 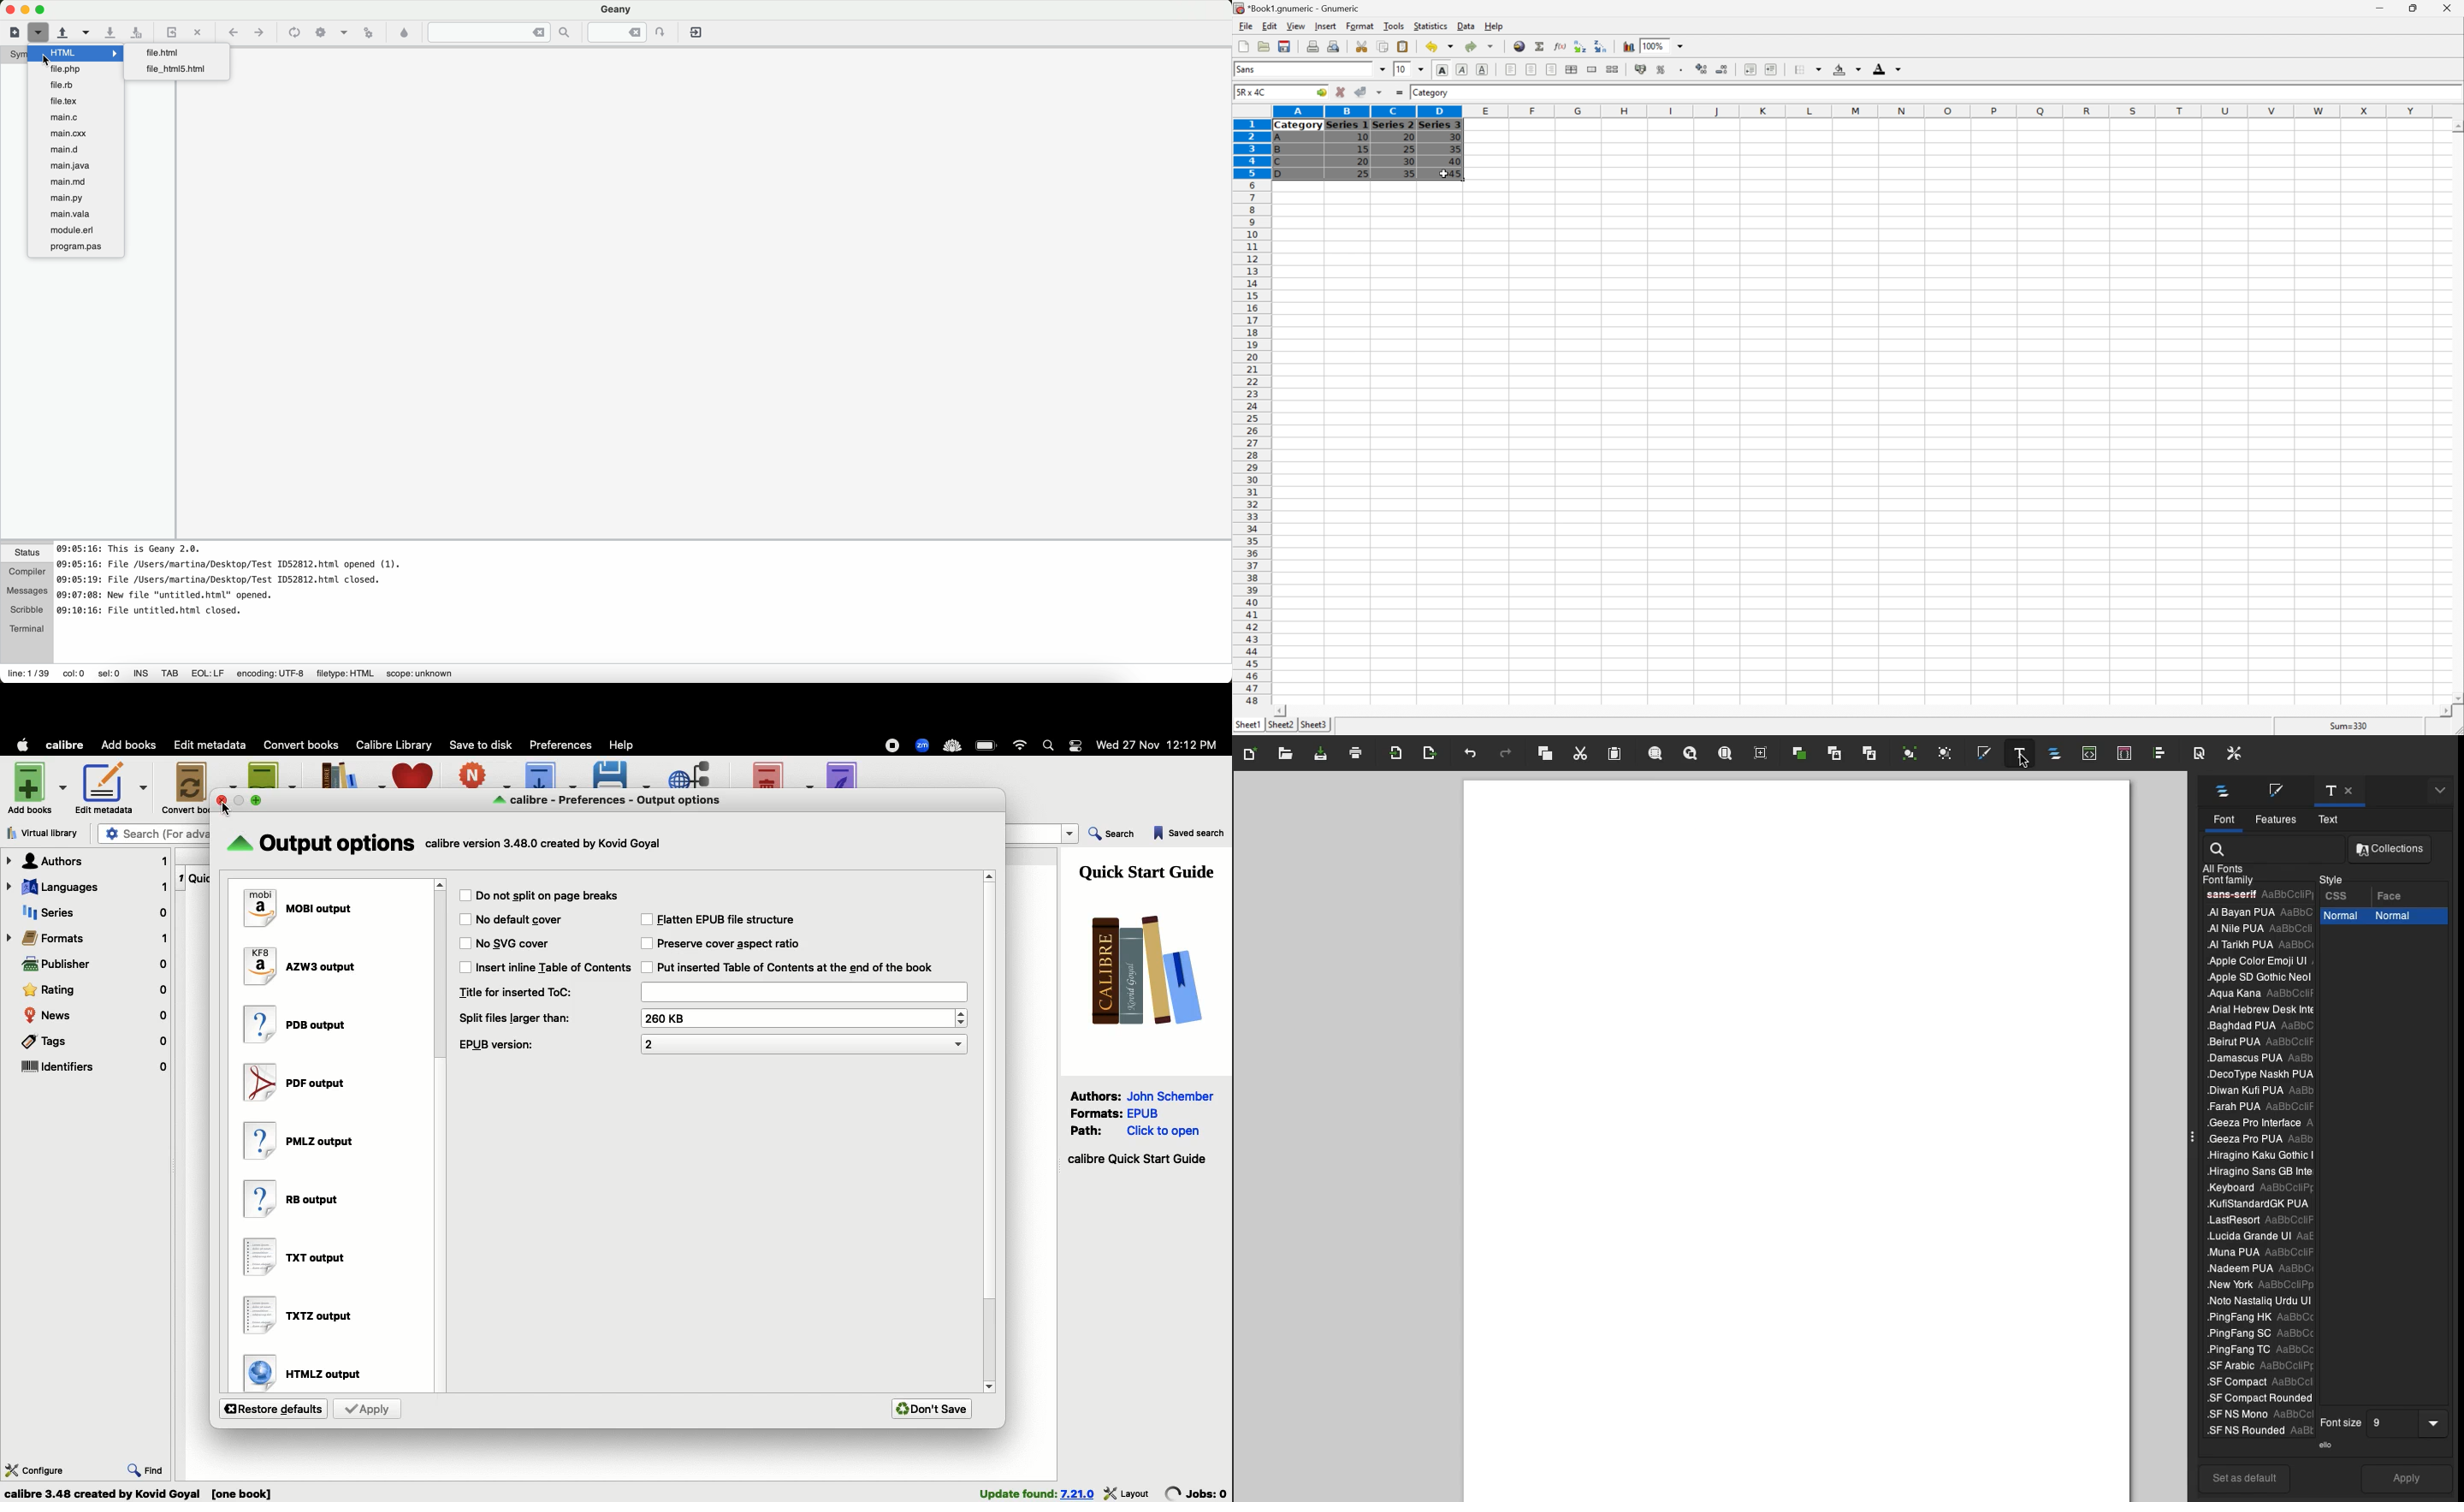 What do you see at coordinates (299, 907) in the screenshot?
I see `MOBI` at bounding box center [299, 907].